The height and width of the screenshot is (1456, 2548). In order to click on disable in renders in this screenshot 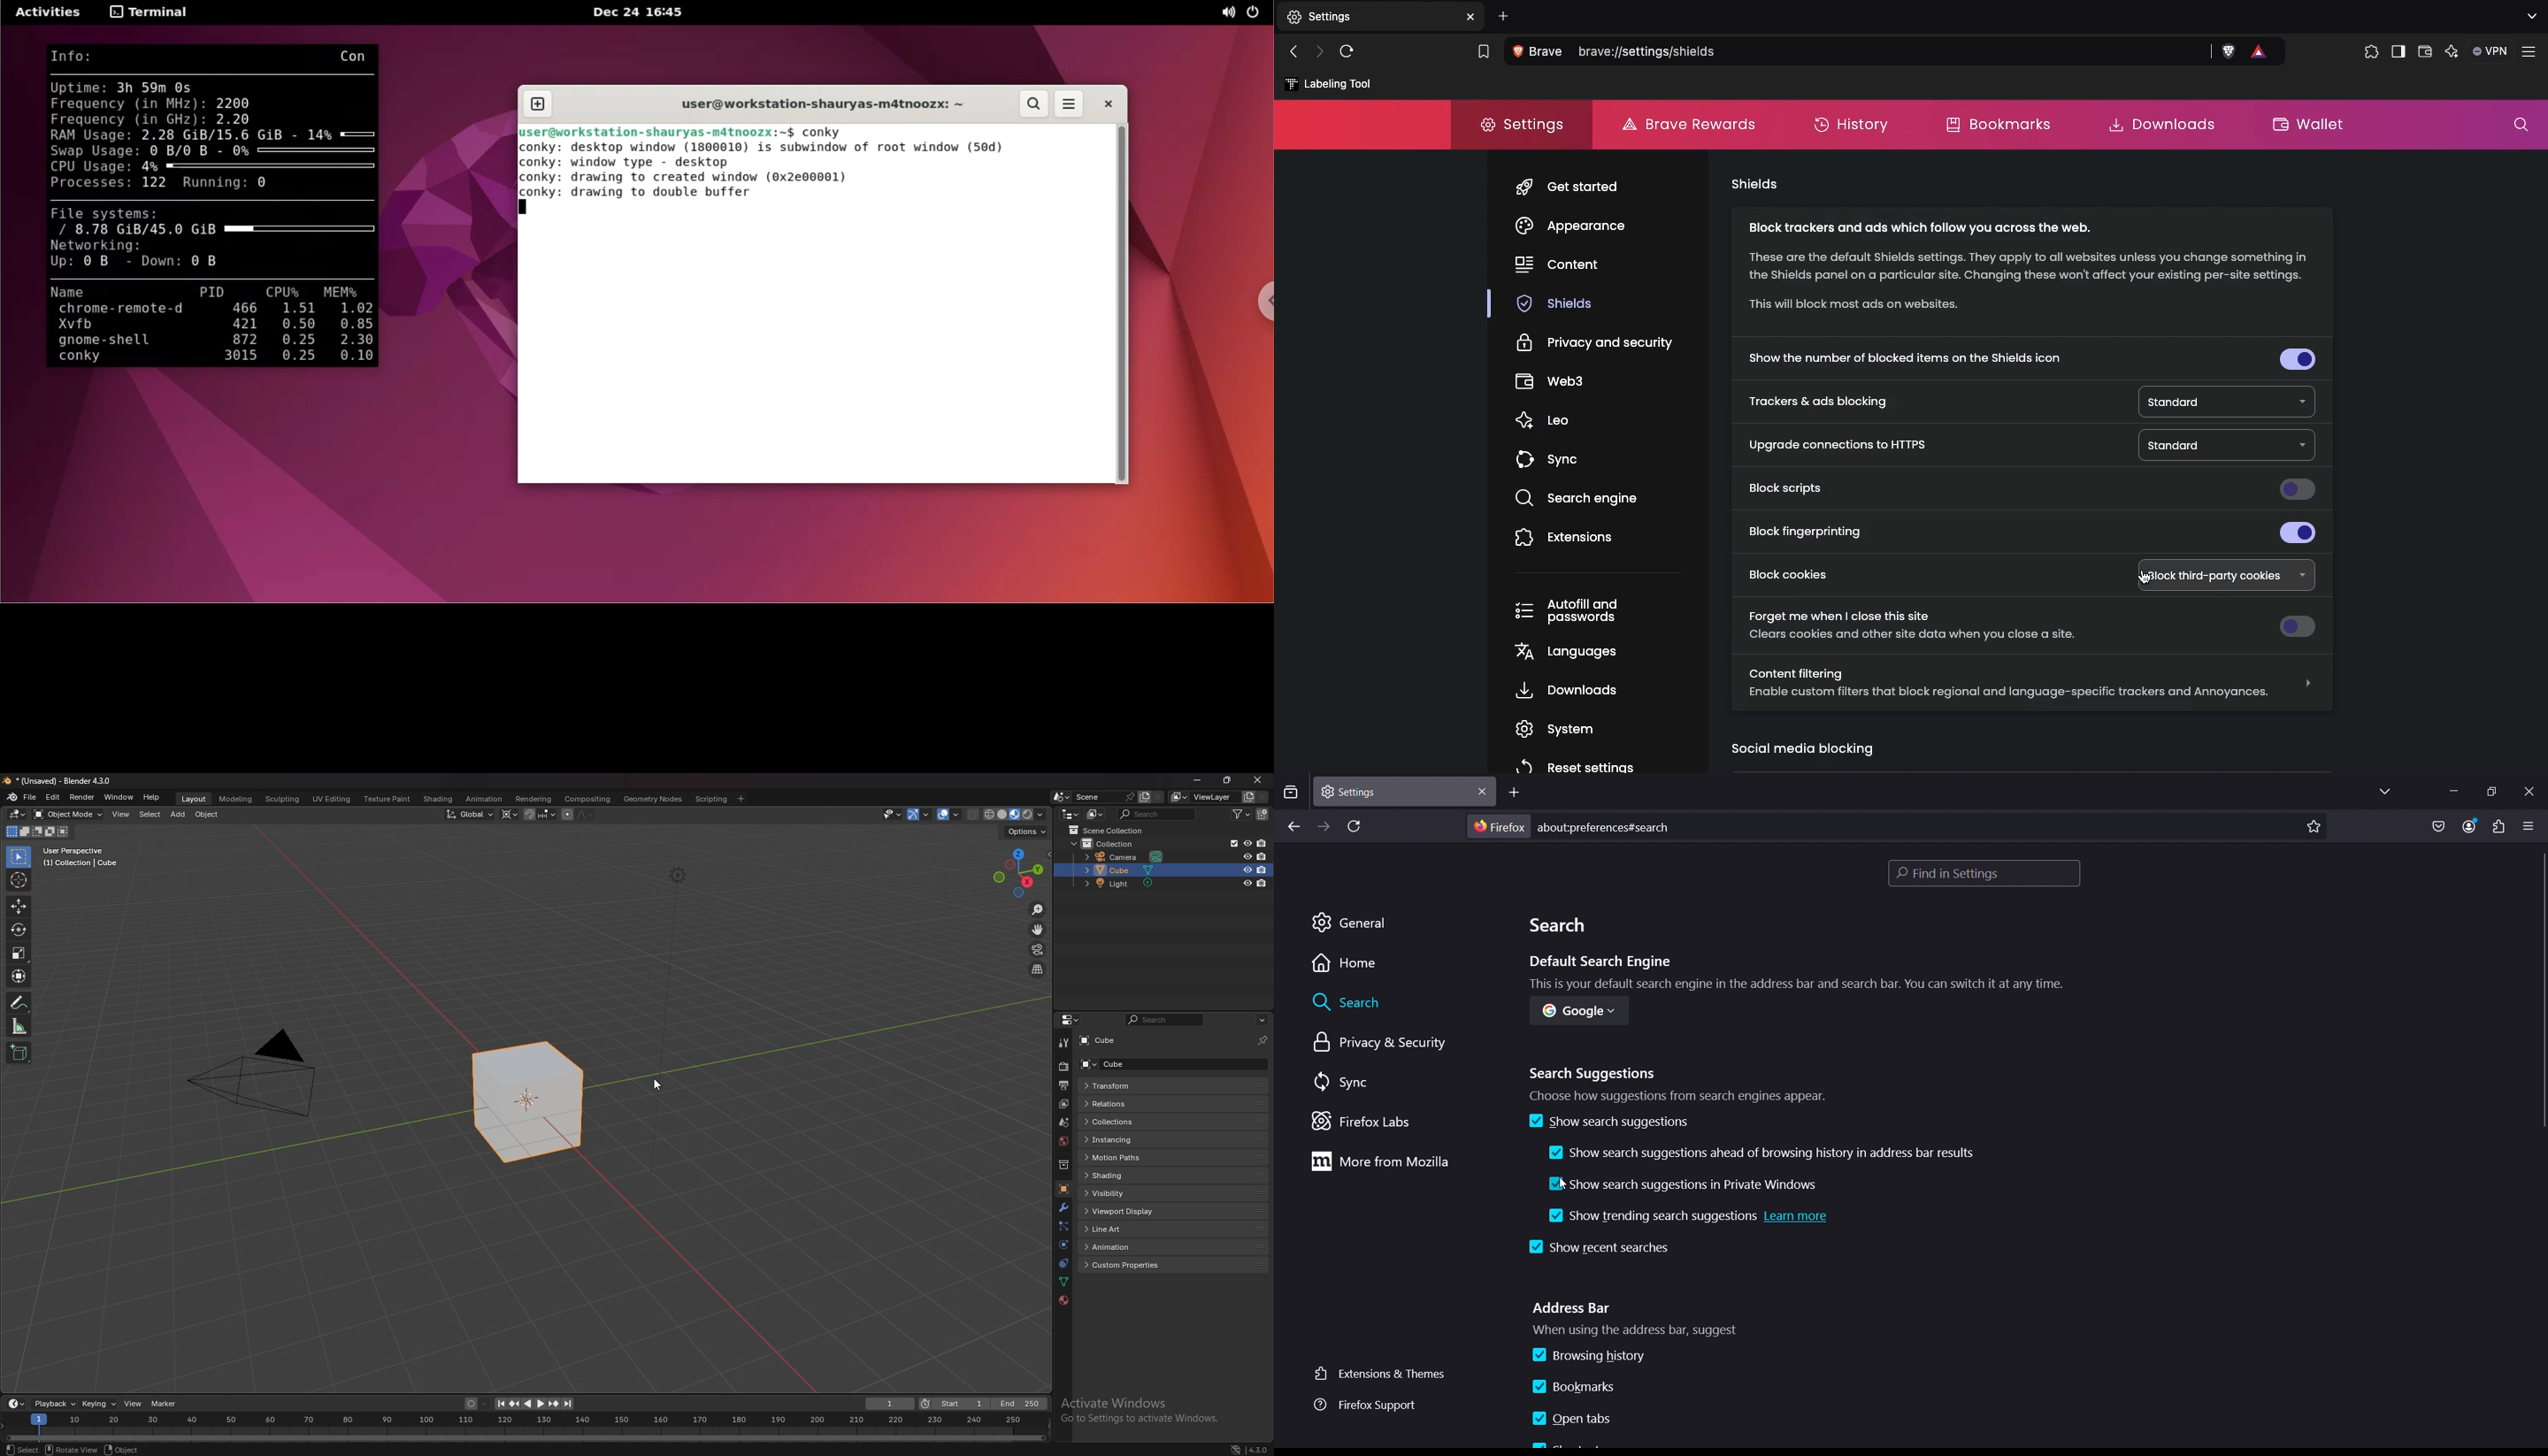, I will do `click(1262, 843)`.